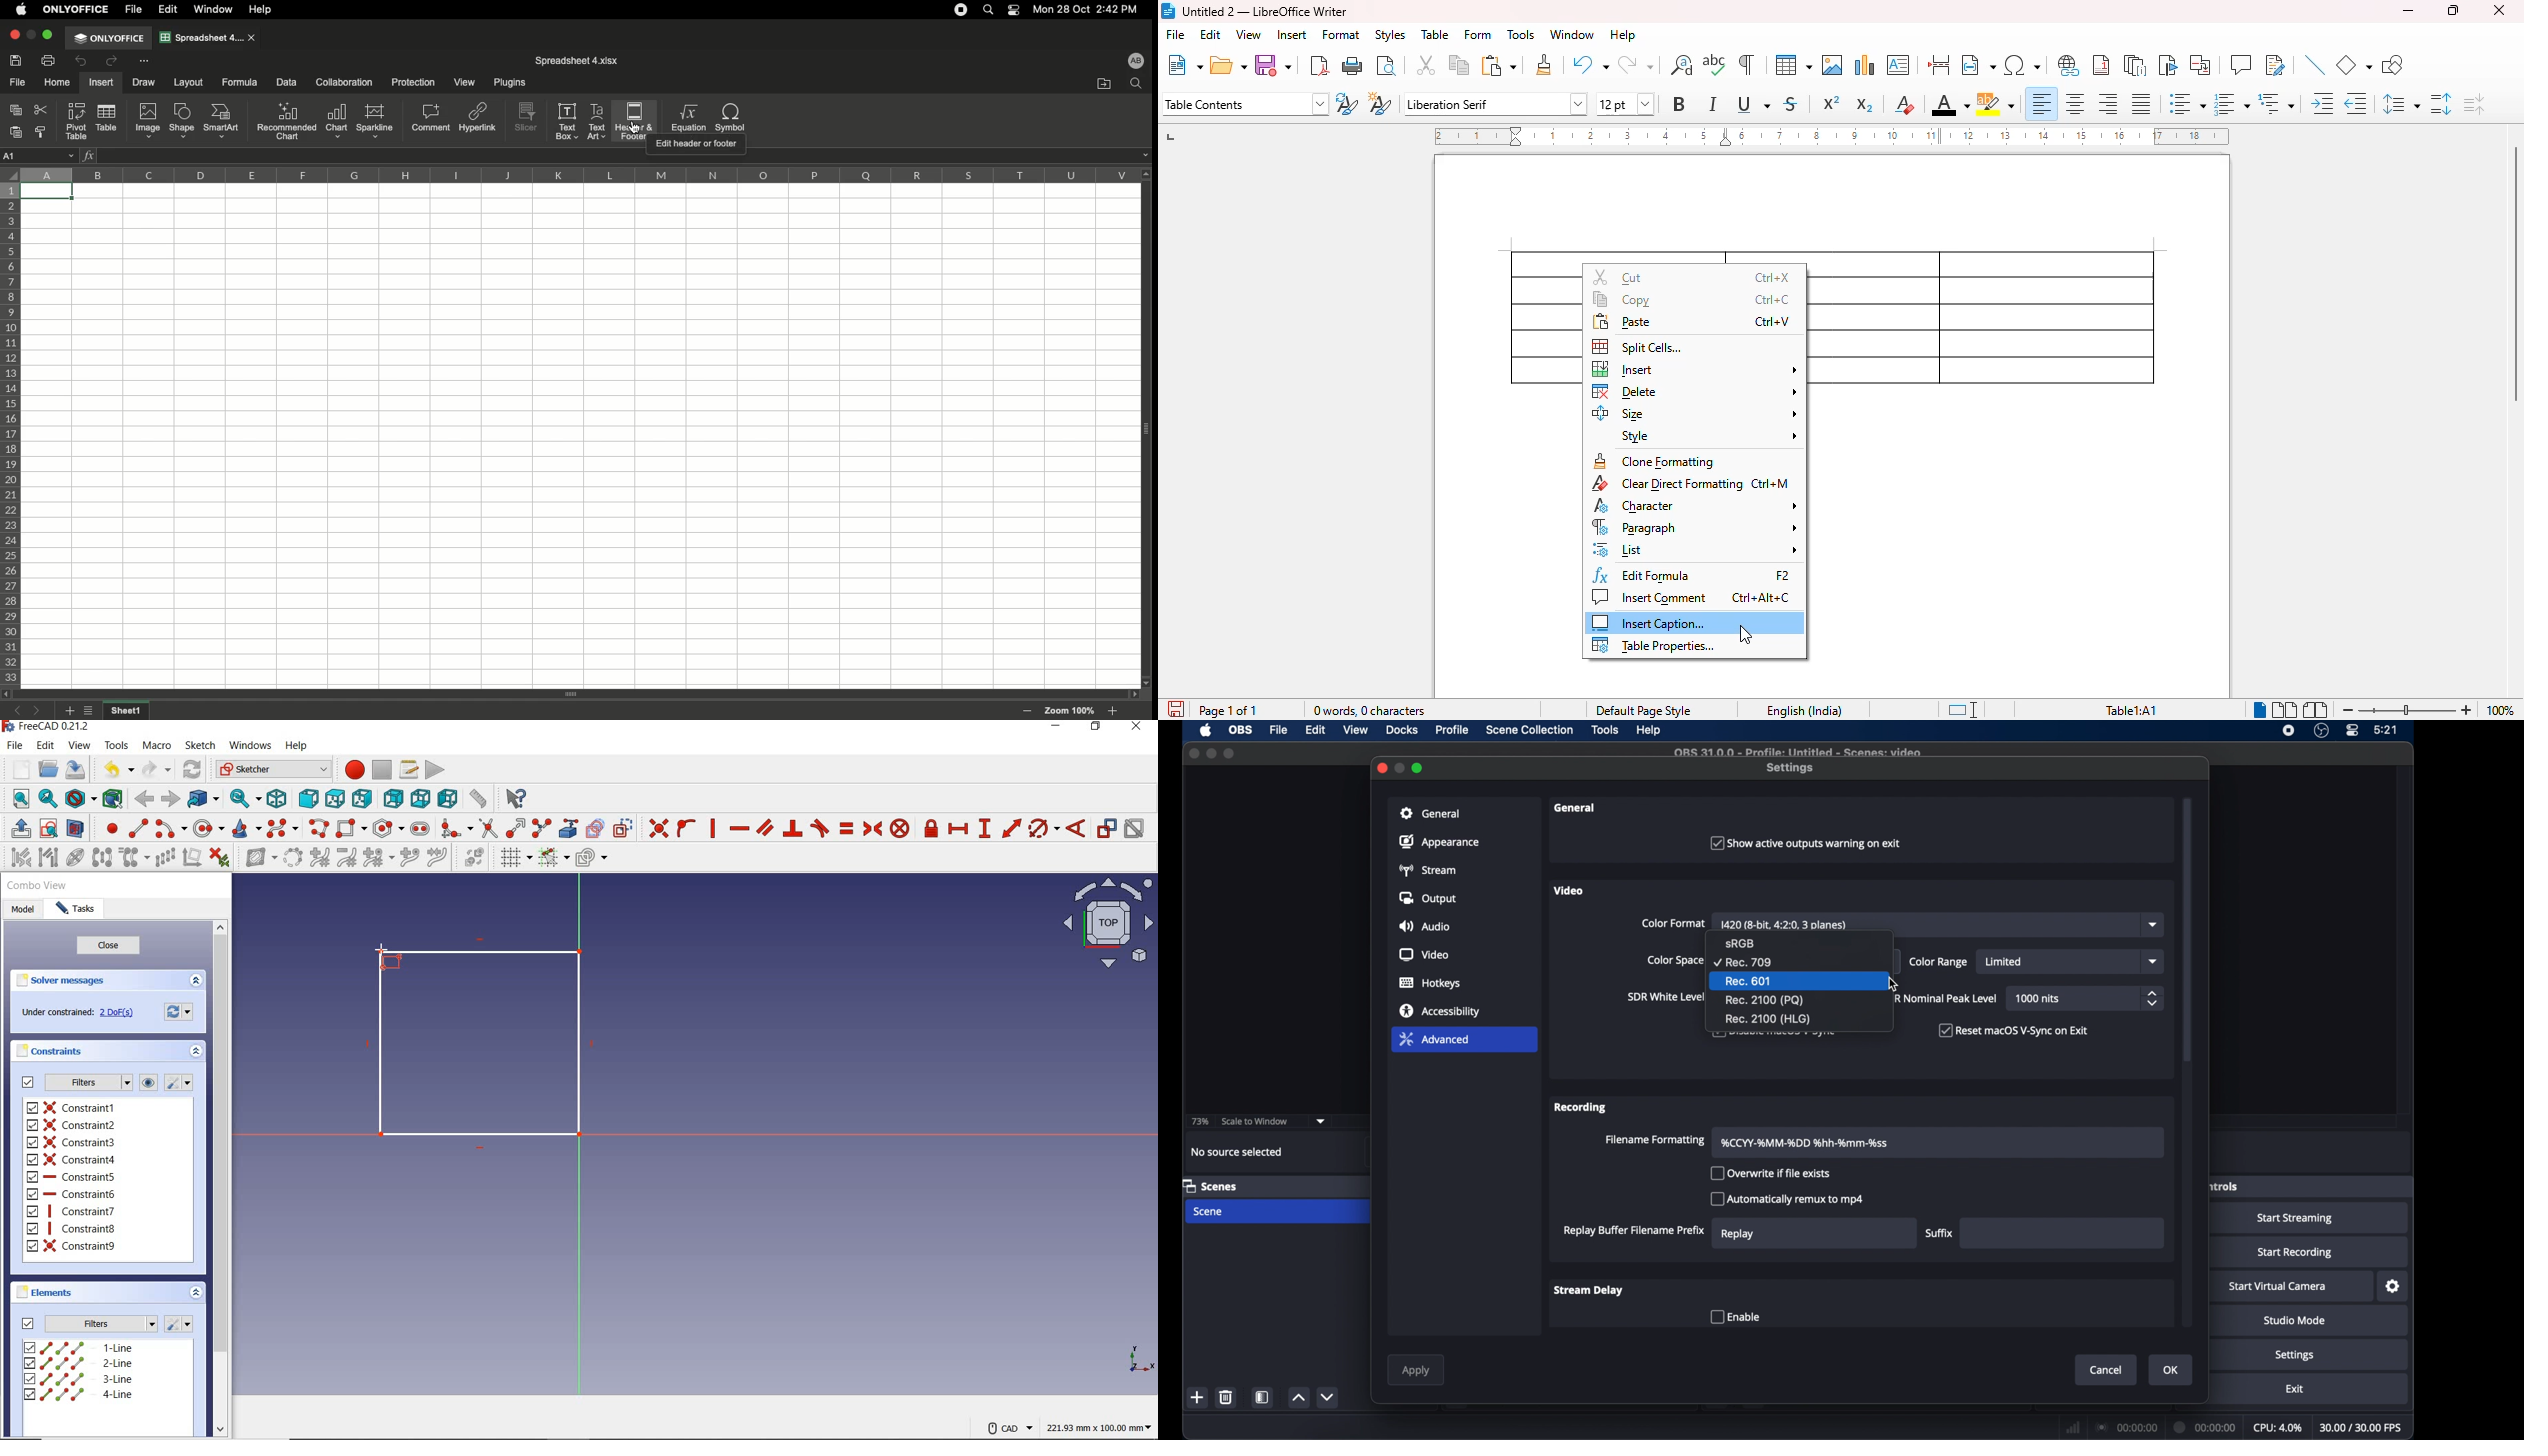 This screenshot has width=2548, height=1456. Describe the element at coordinates (2206, 1426) in the screenshot. I see `duration` at that location.